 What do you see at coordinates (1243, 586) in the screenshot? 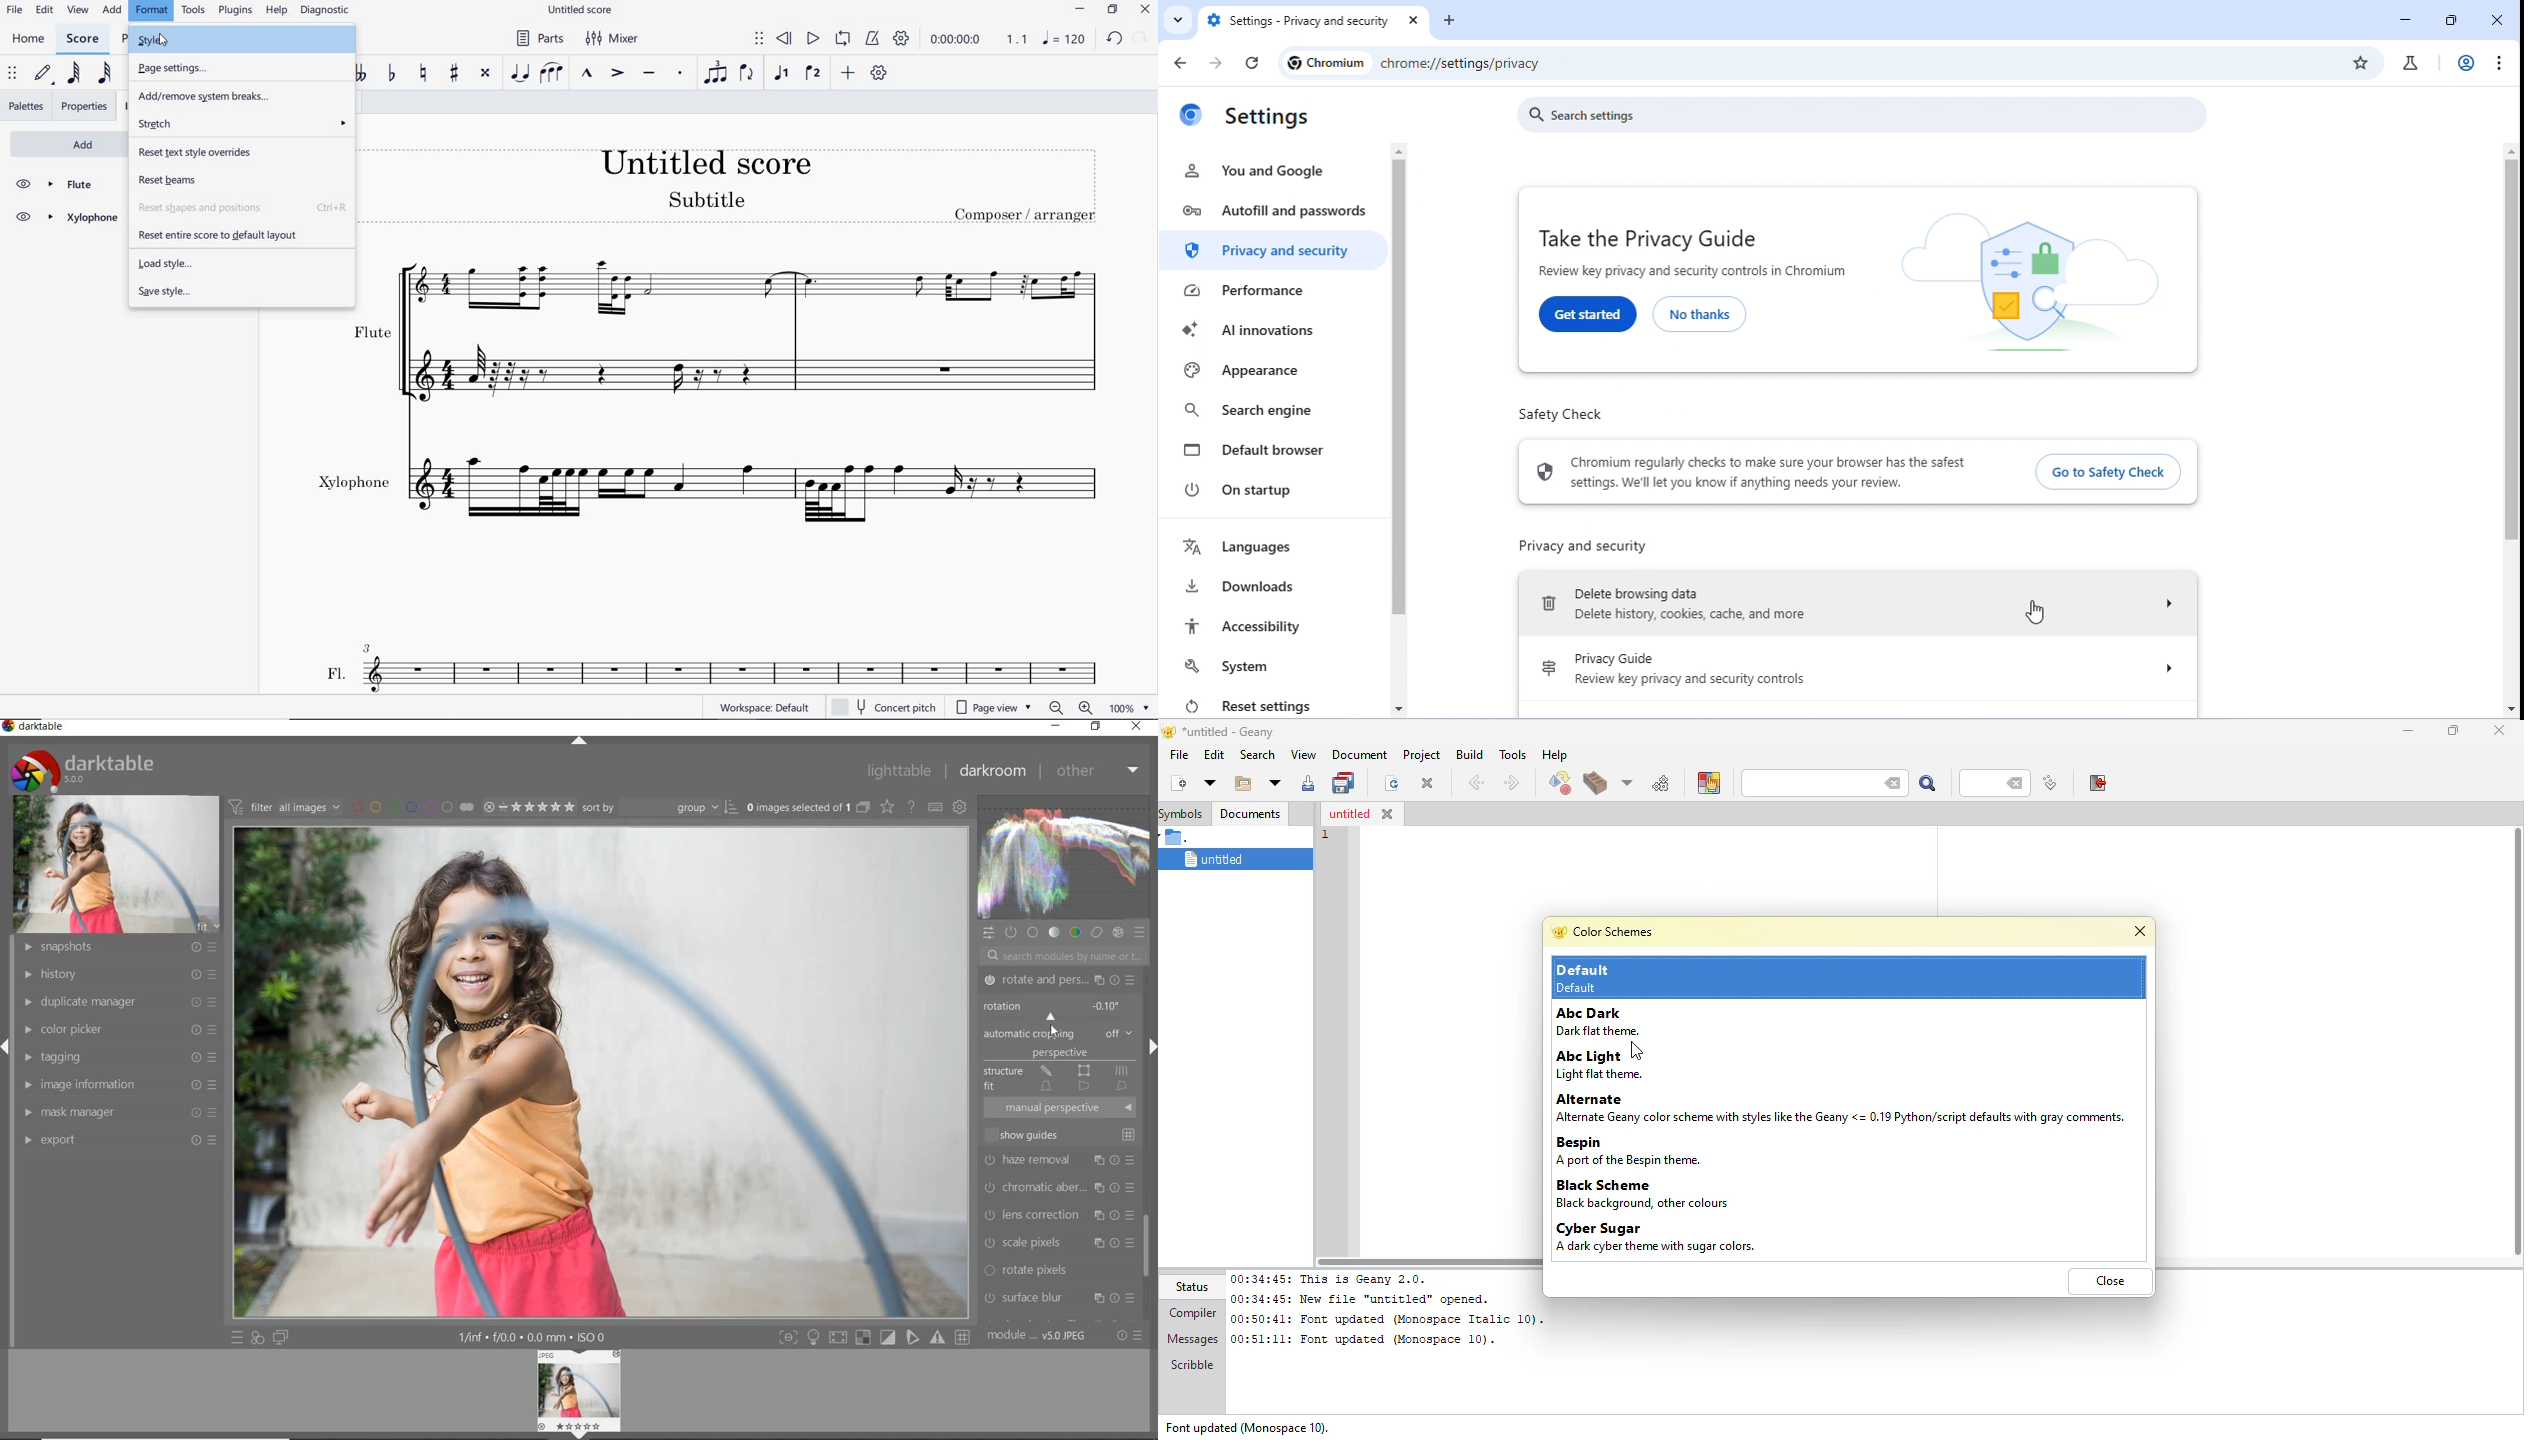
I see `downloads` at bounding box center [1243, 586].